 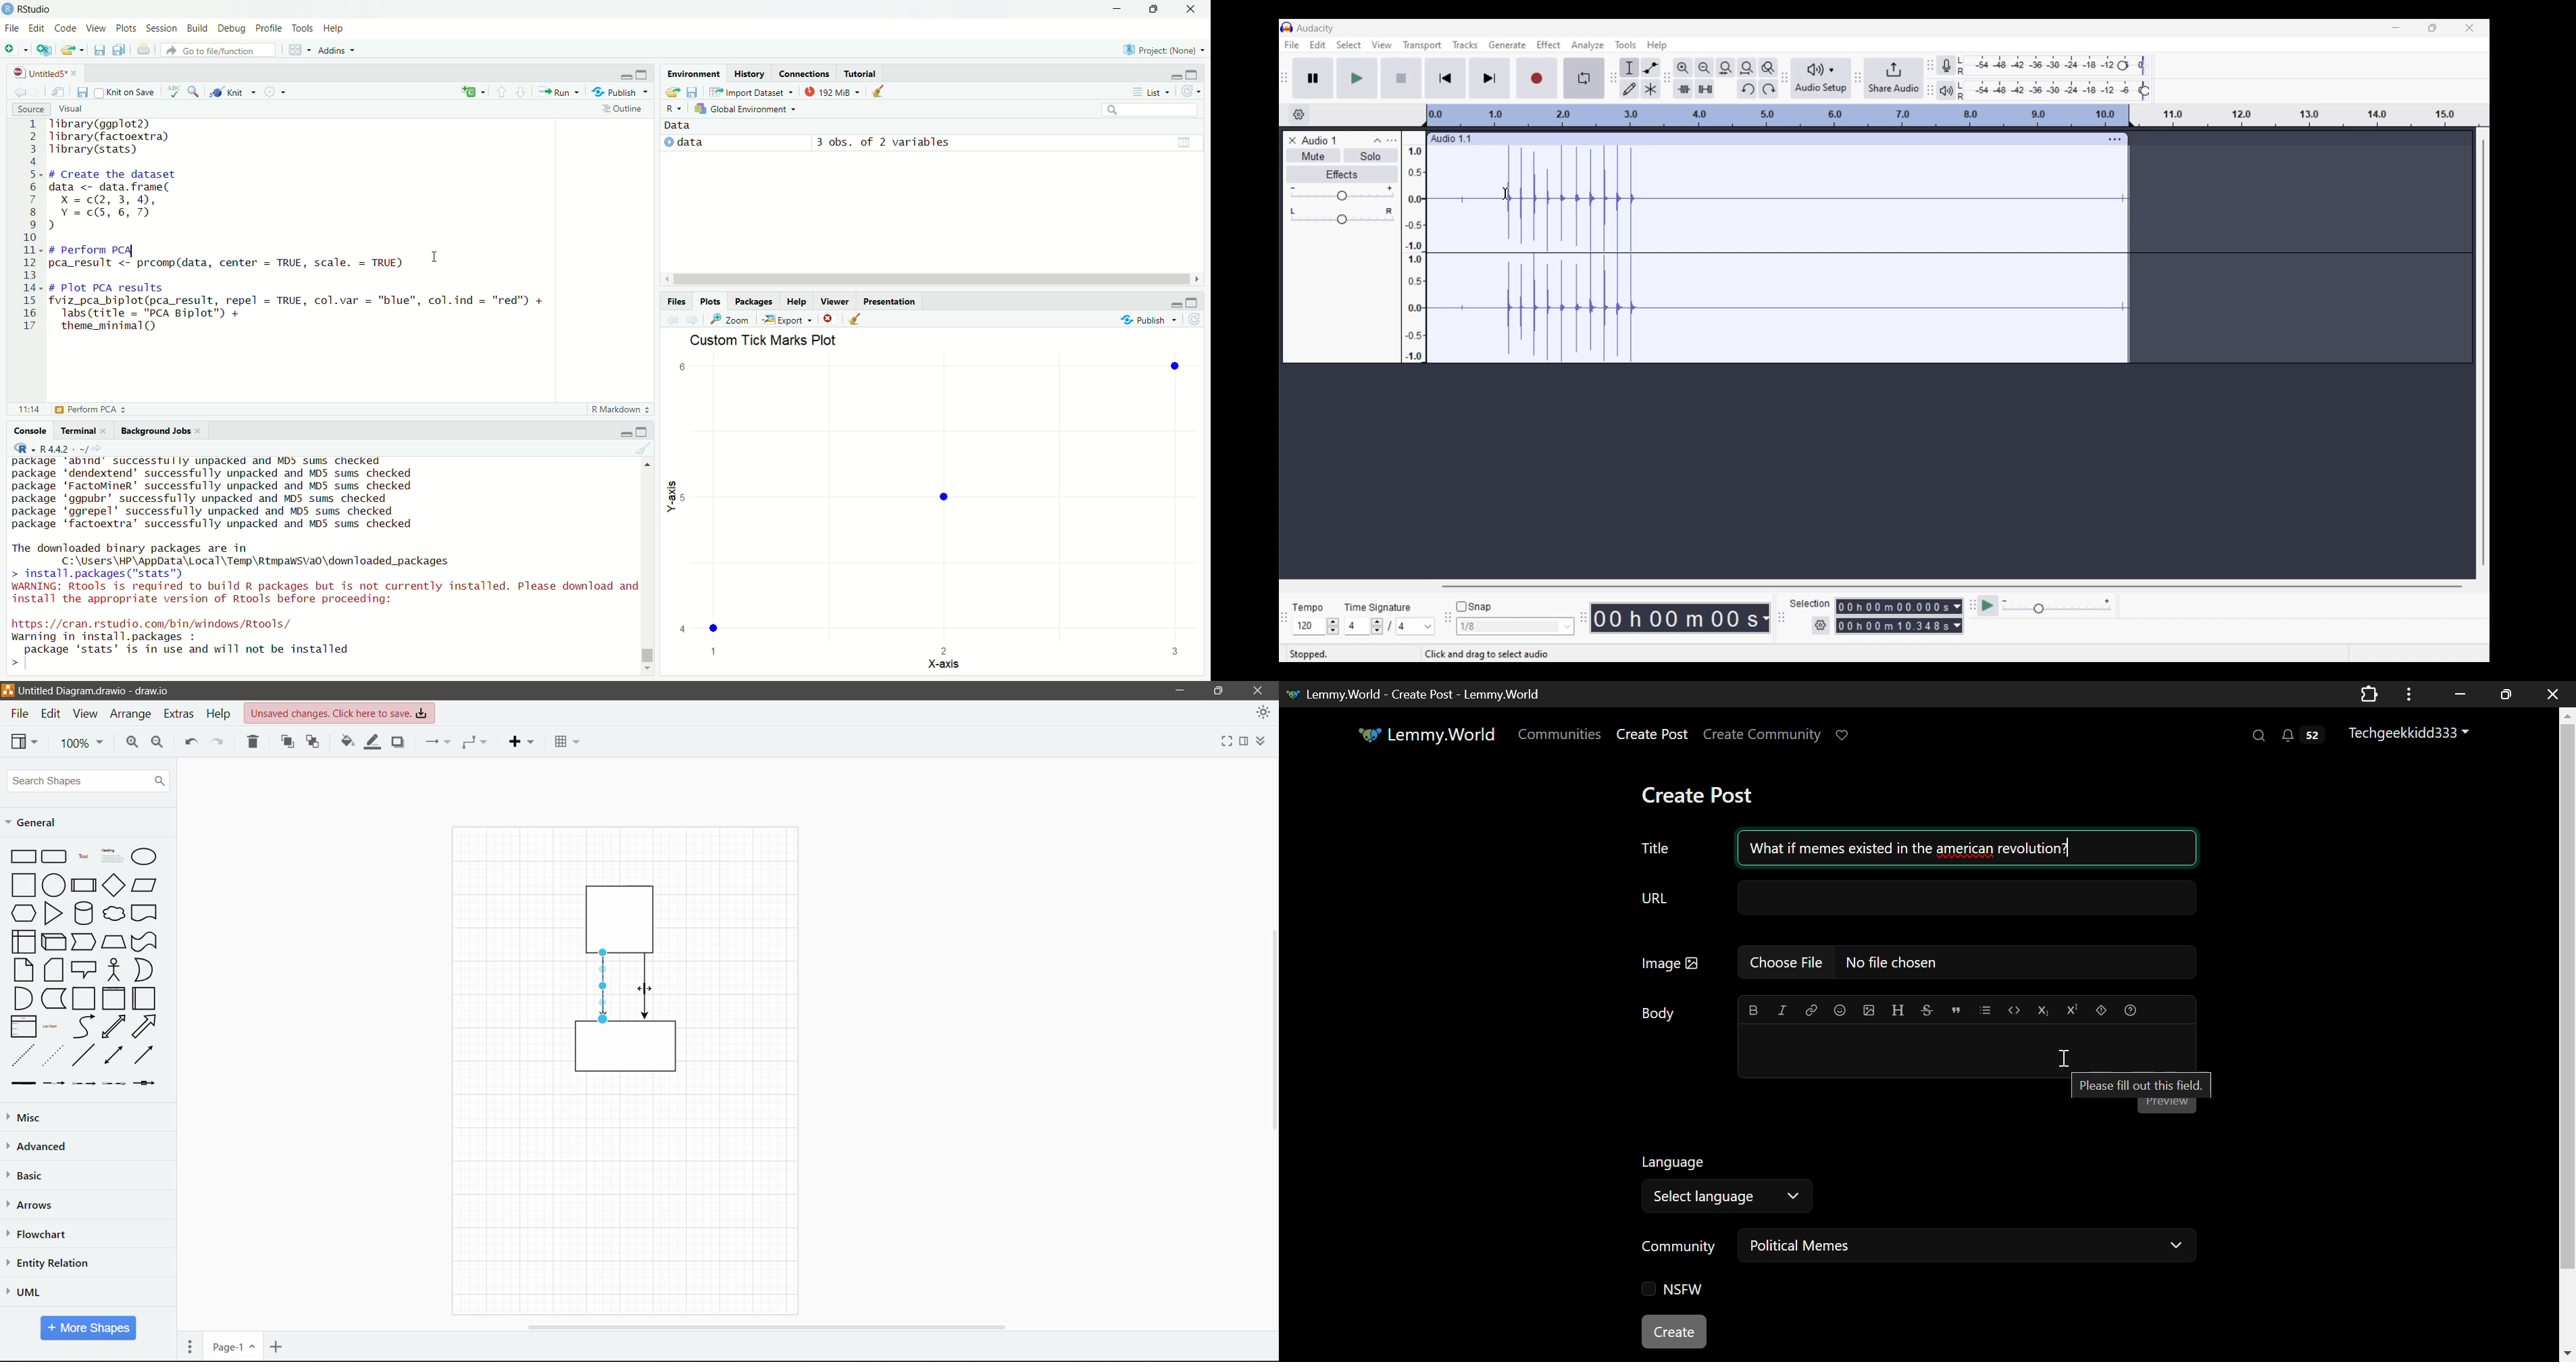 What do you see at coordinates (145, 998) in the screenshot?
I see `Horizontal Container` at bounding box center [145, 998].